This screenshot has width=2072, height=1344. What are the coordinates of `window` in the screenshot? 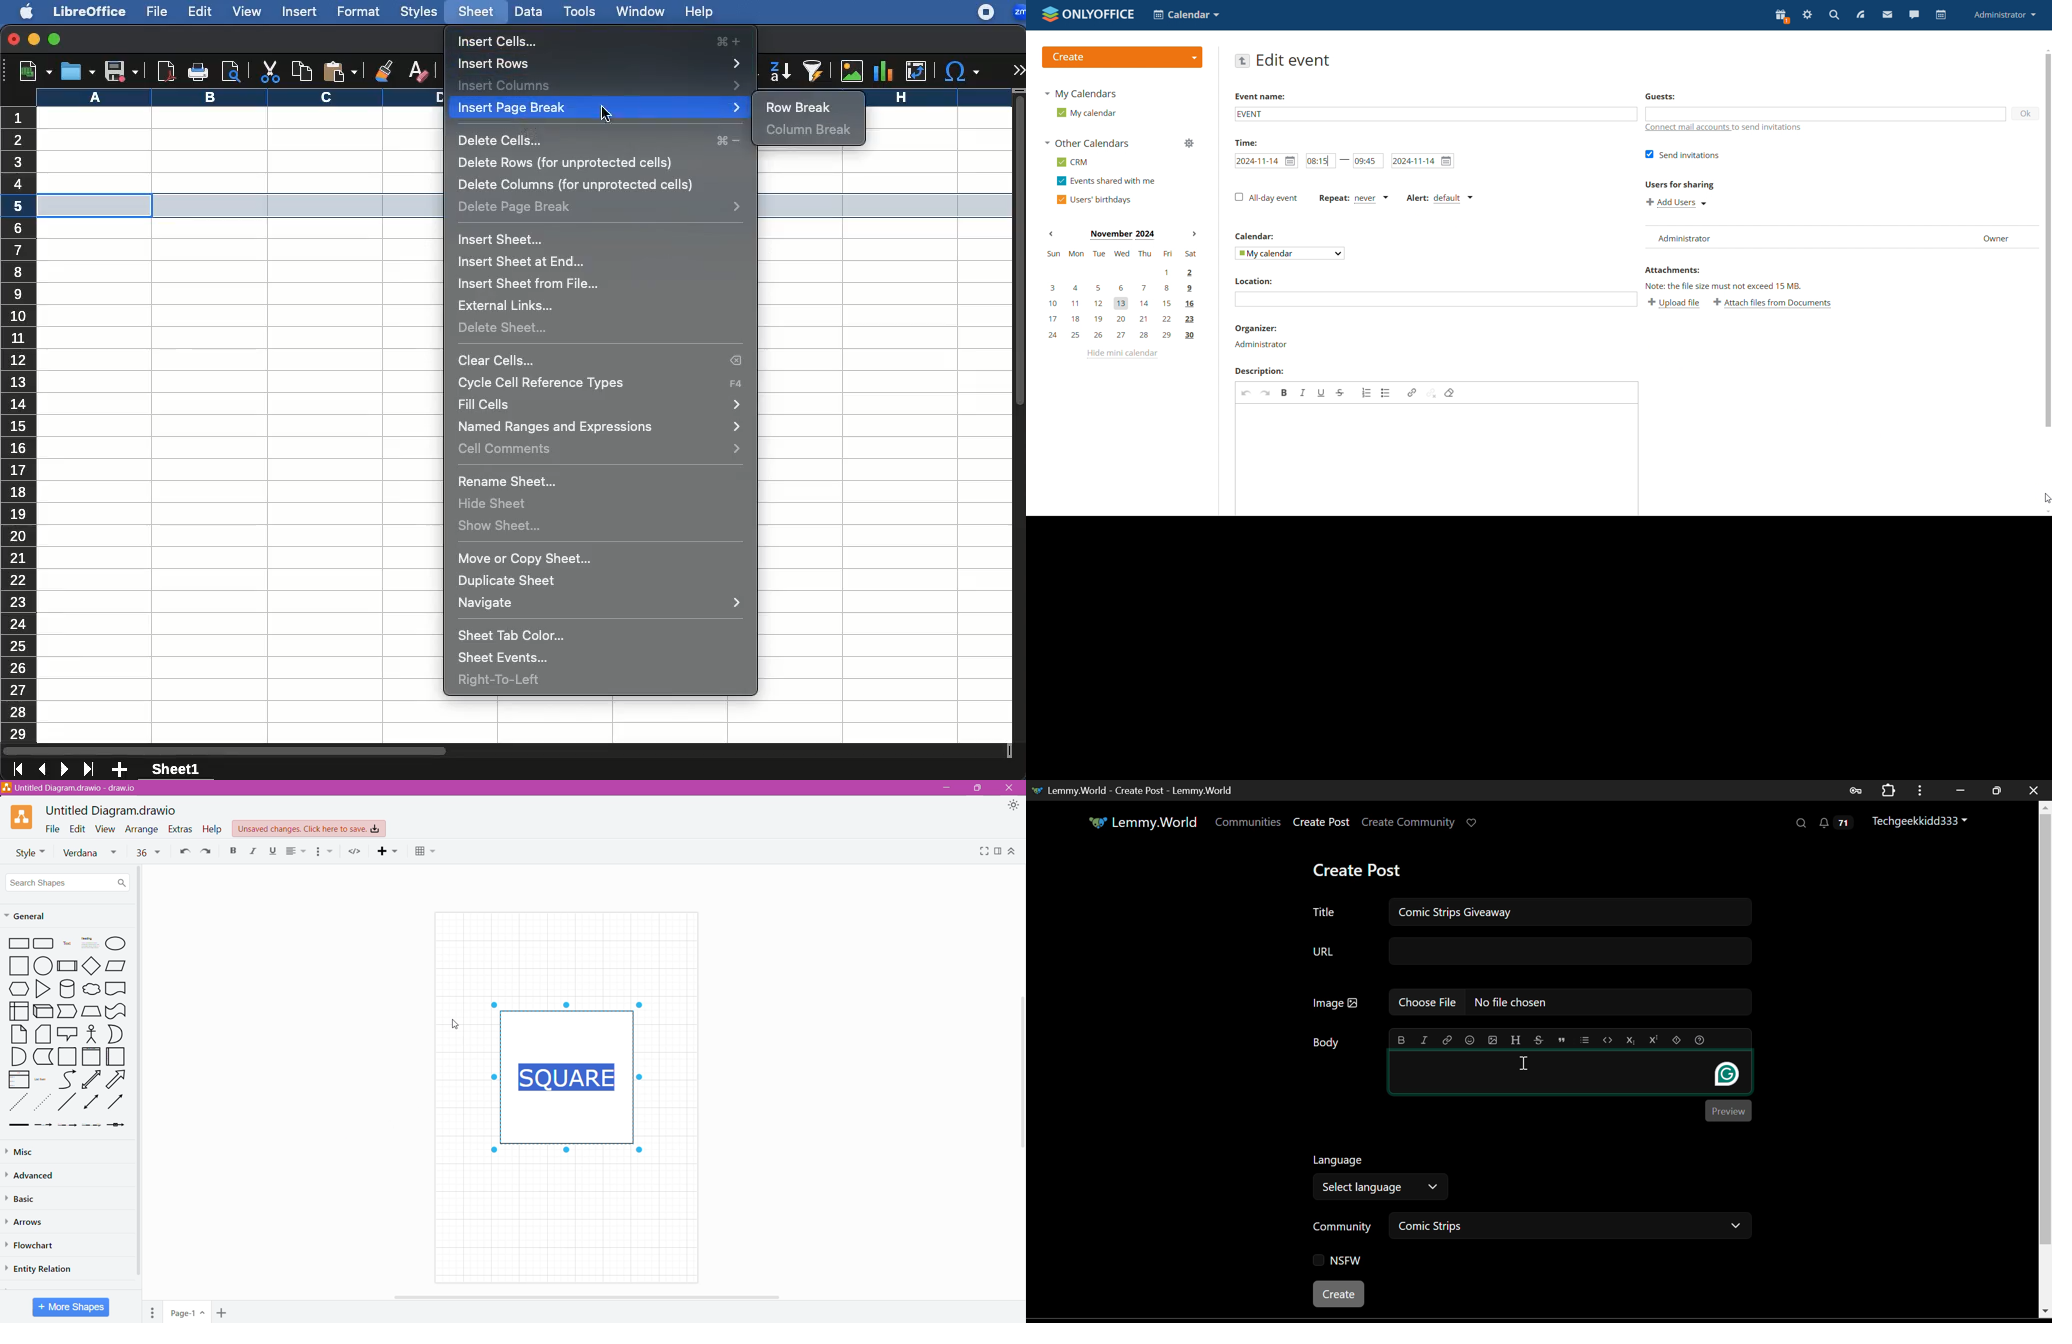 It's located at (641, 10).